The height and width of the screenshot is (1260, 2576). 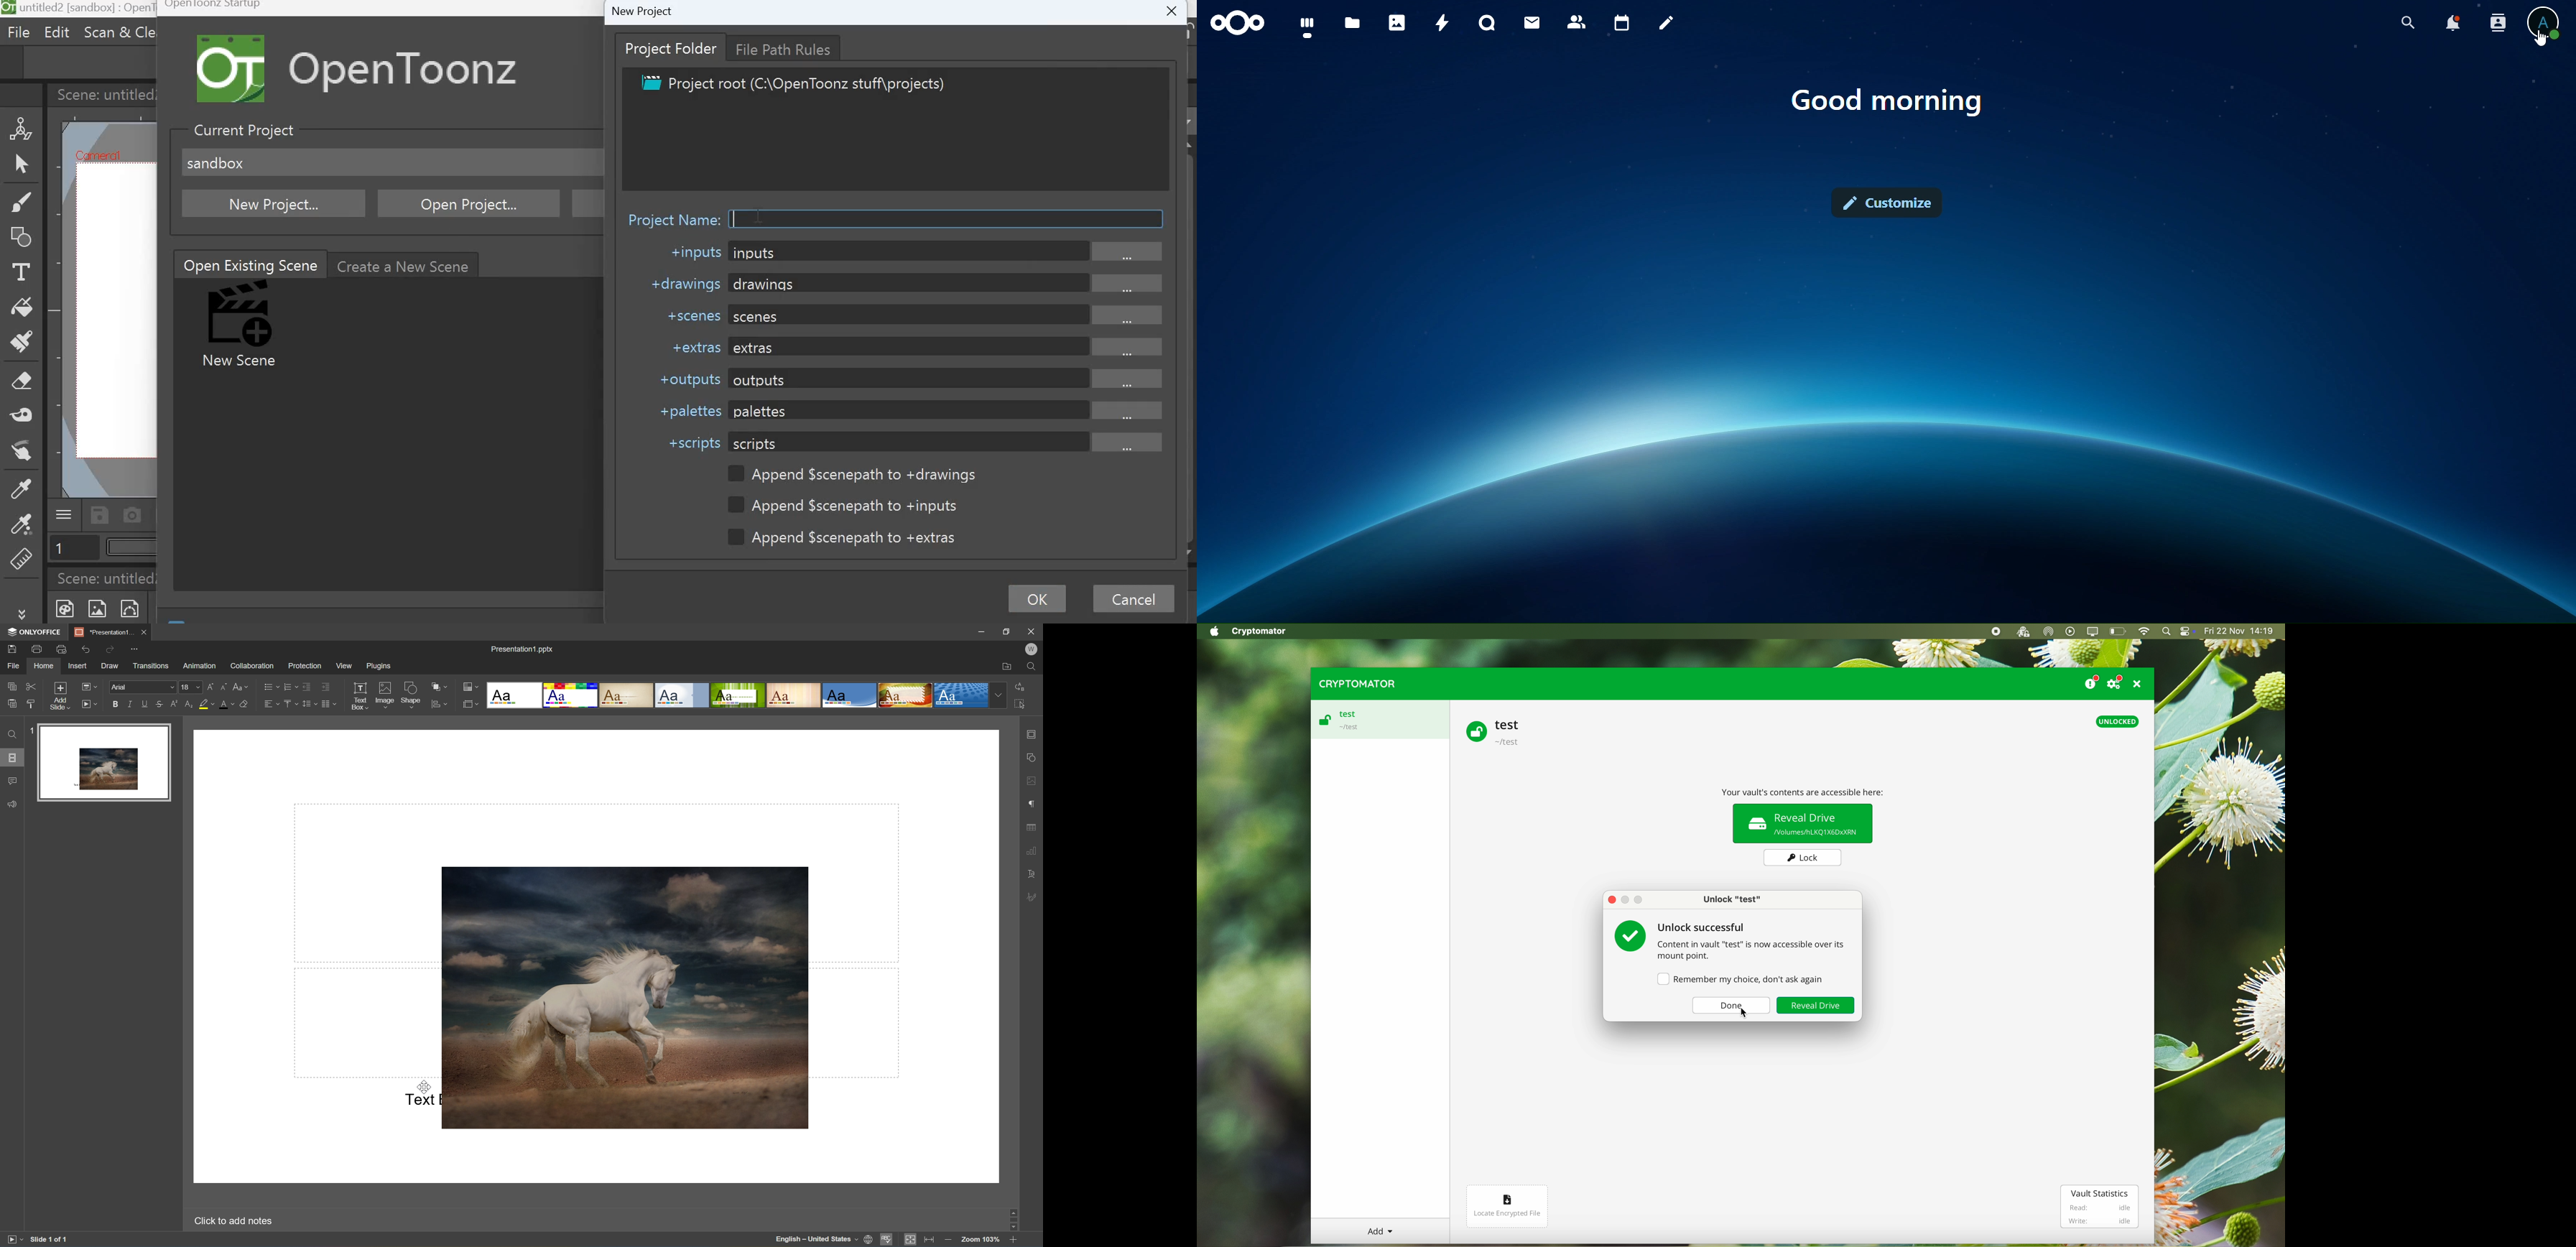 I want to click on Spell checking, so click(x=886, y=1239).